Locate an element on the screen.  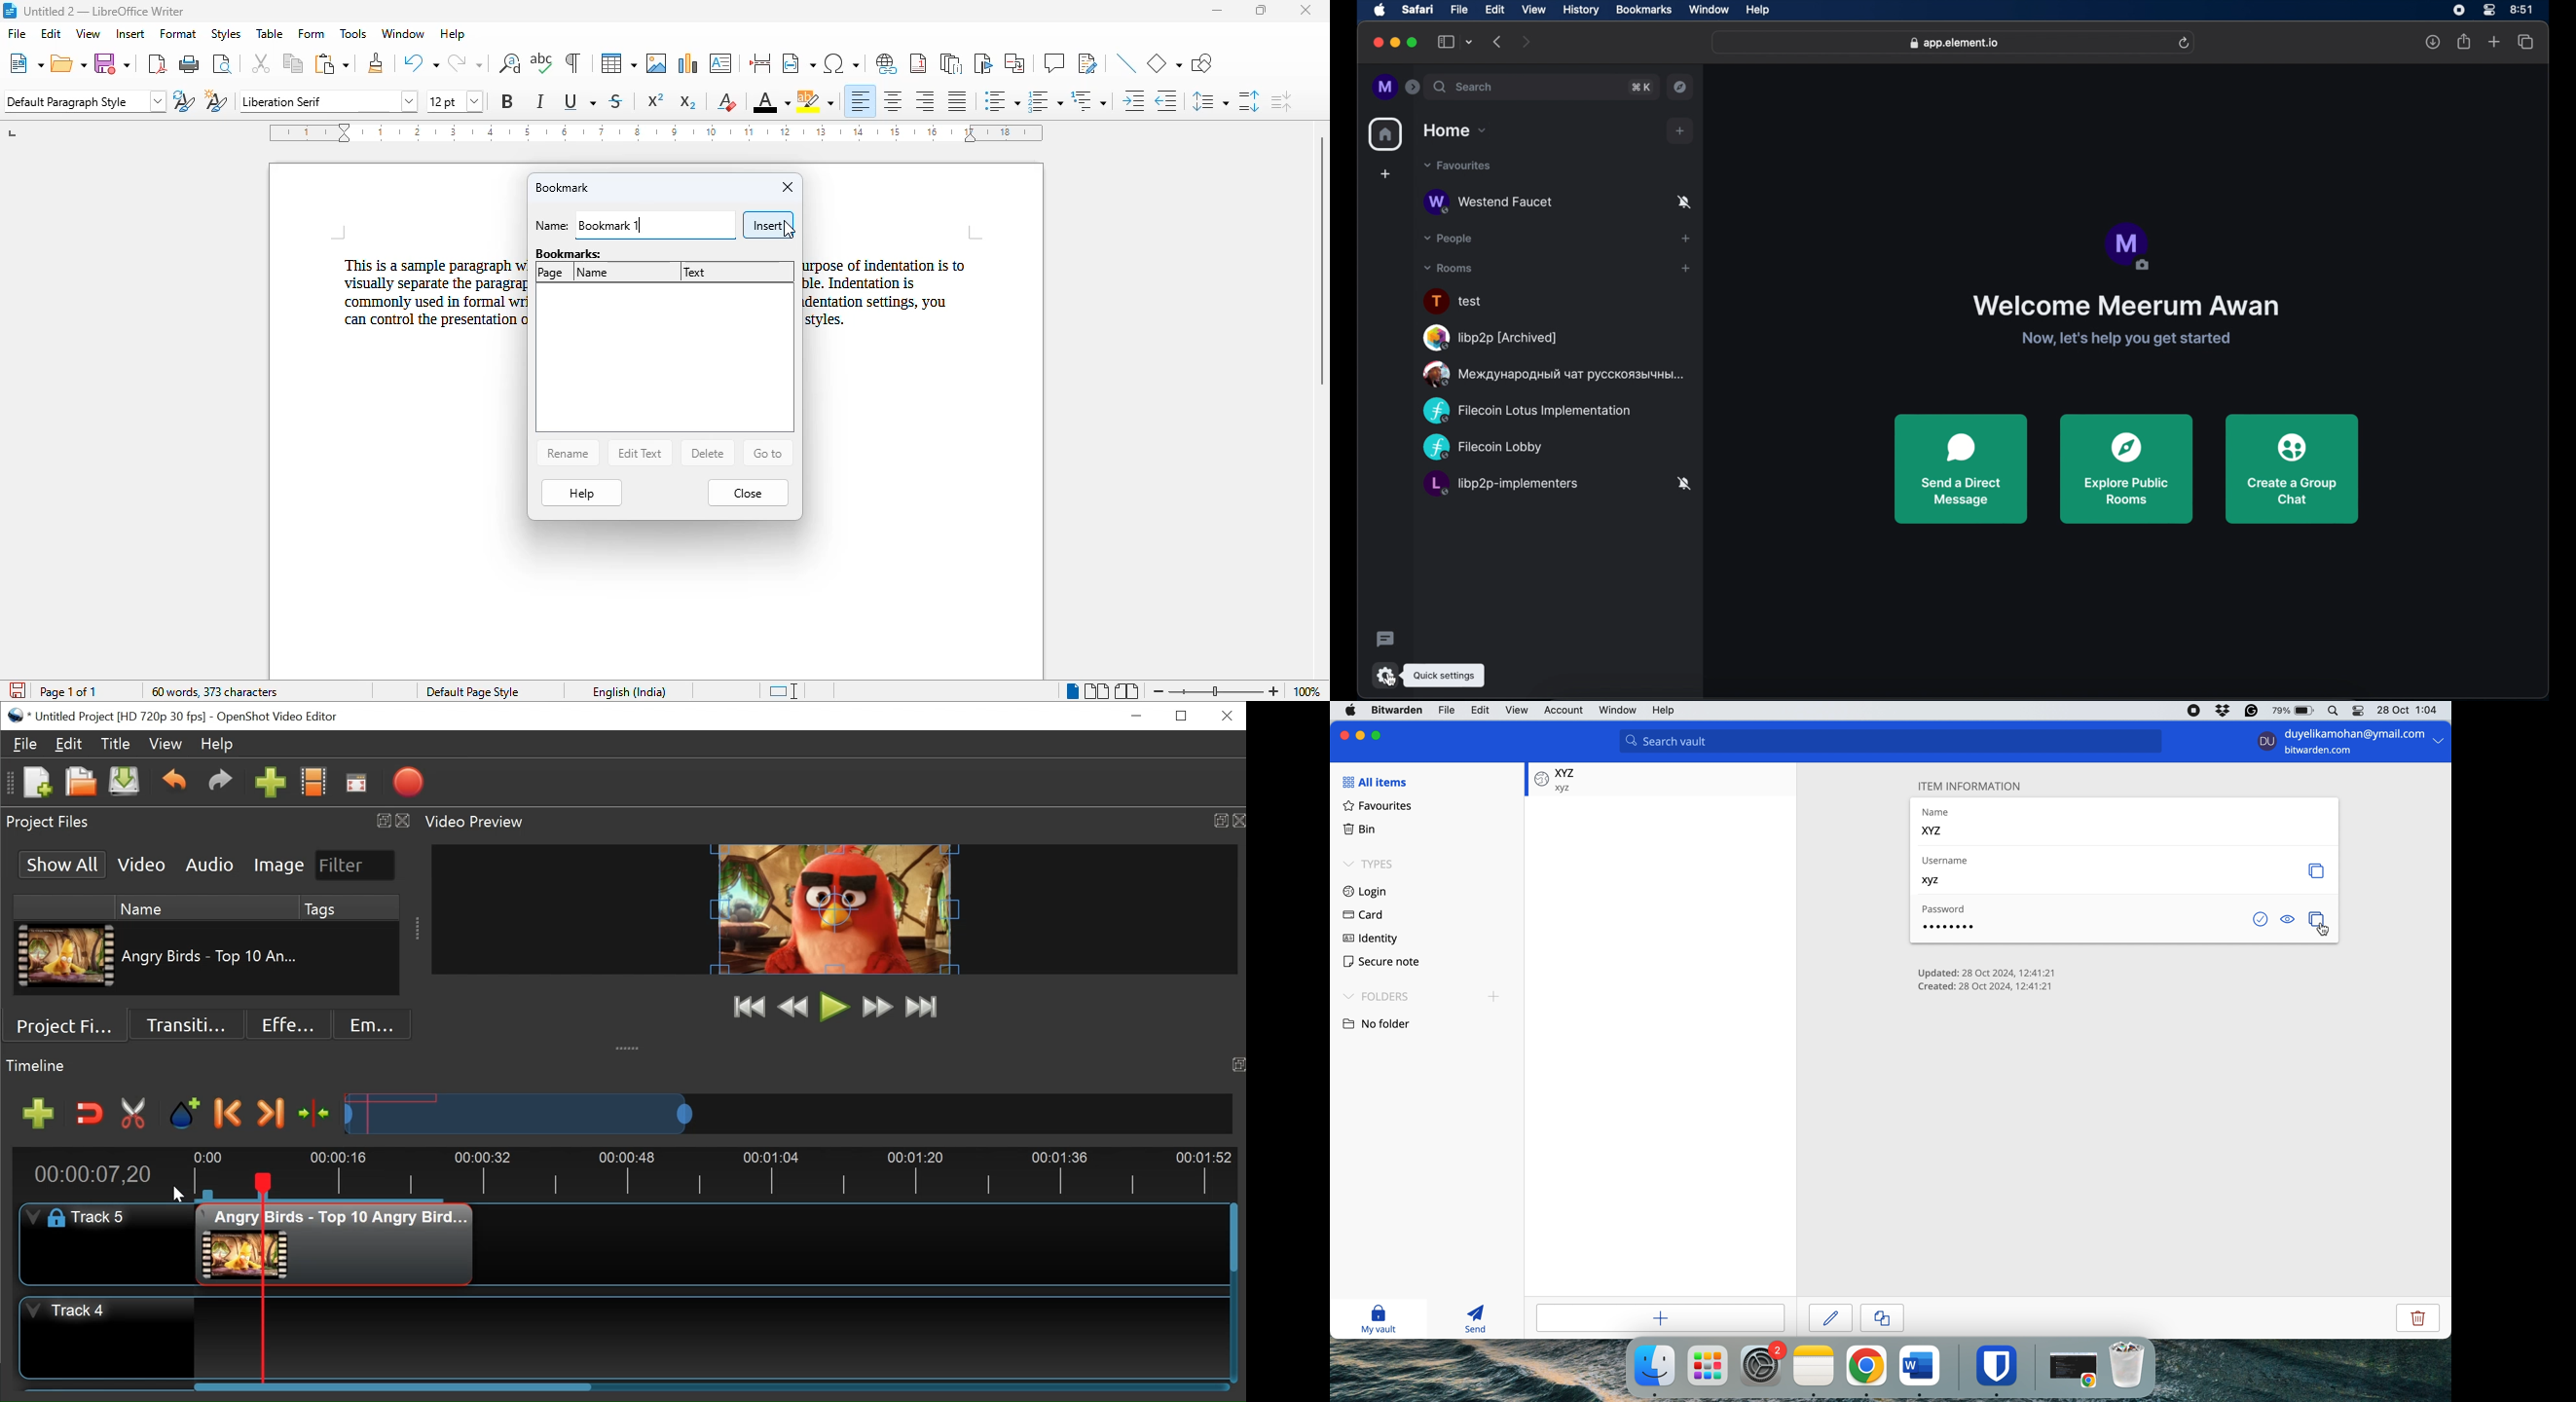
libp2p [Archived] is located at coordinates (1490, 338).